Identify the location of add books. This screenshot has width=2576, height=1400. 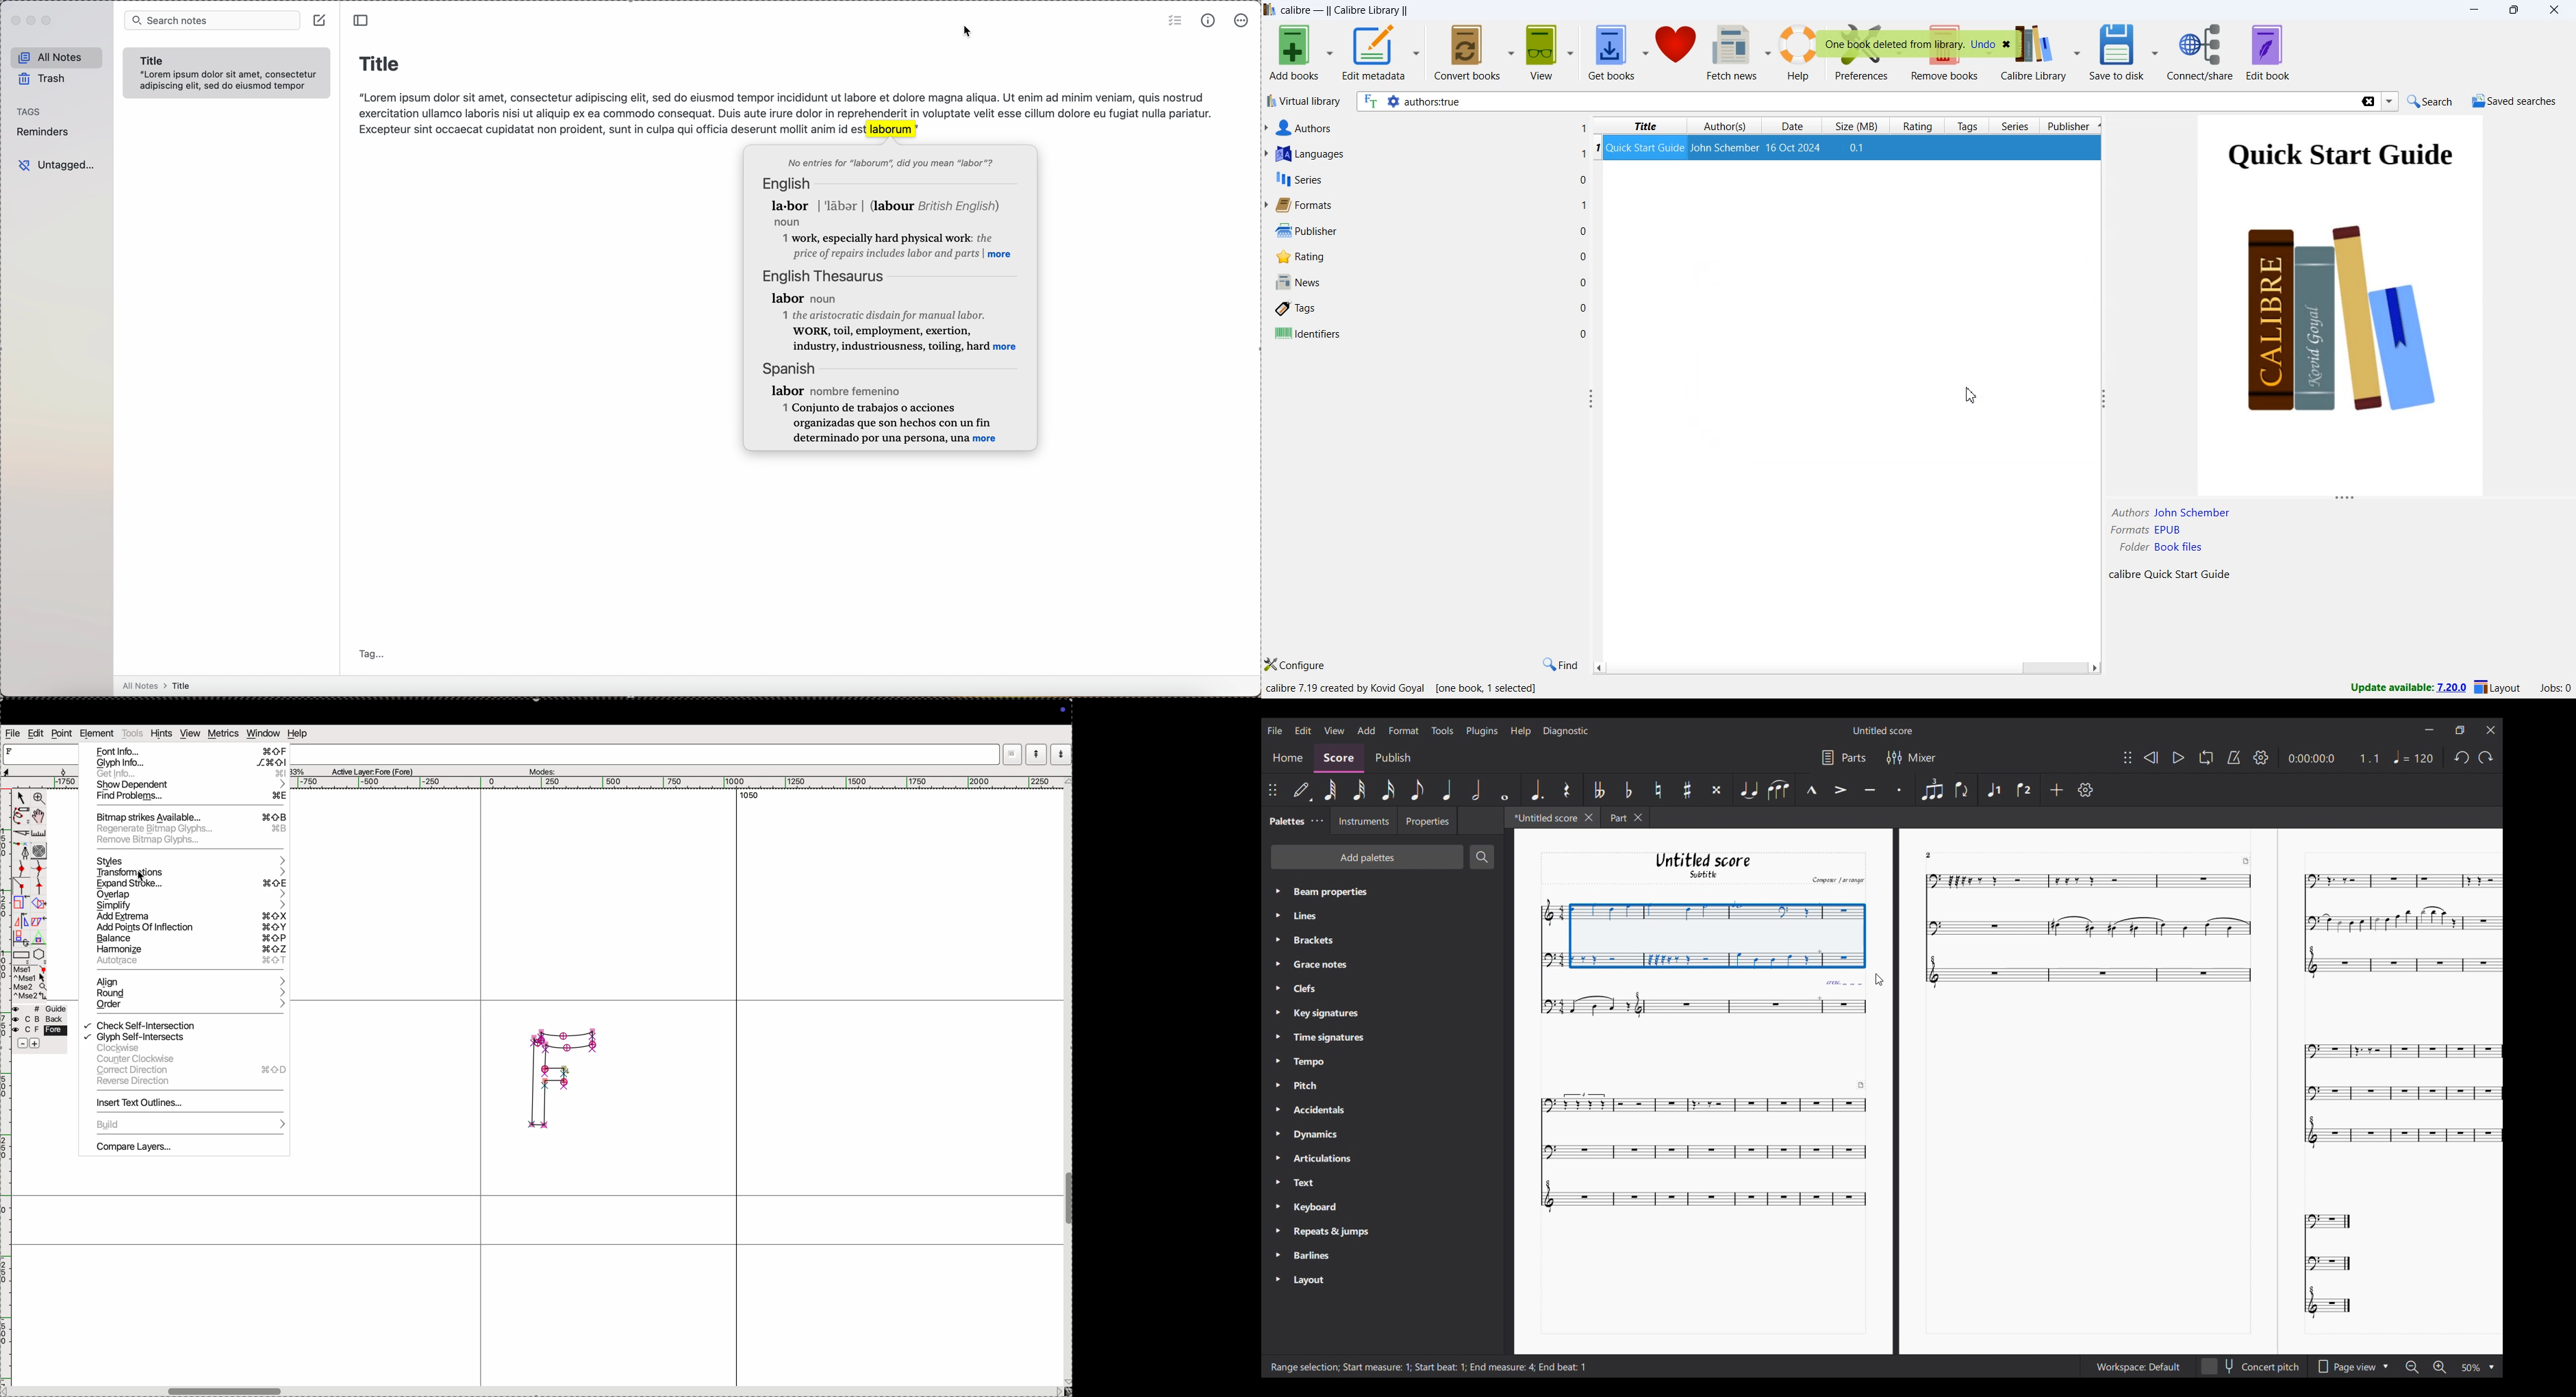
(1300, 53).